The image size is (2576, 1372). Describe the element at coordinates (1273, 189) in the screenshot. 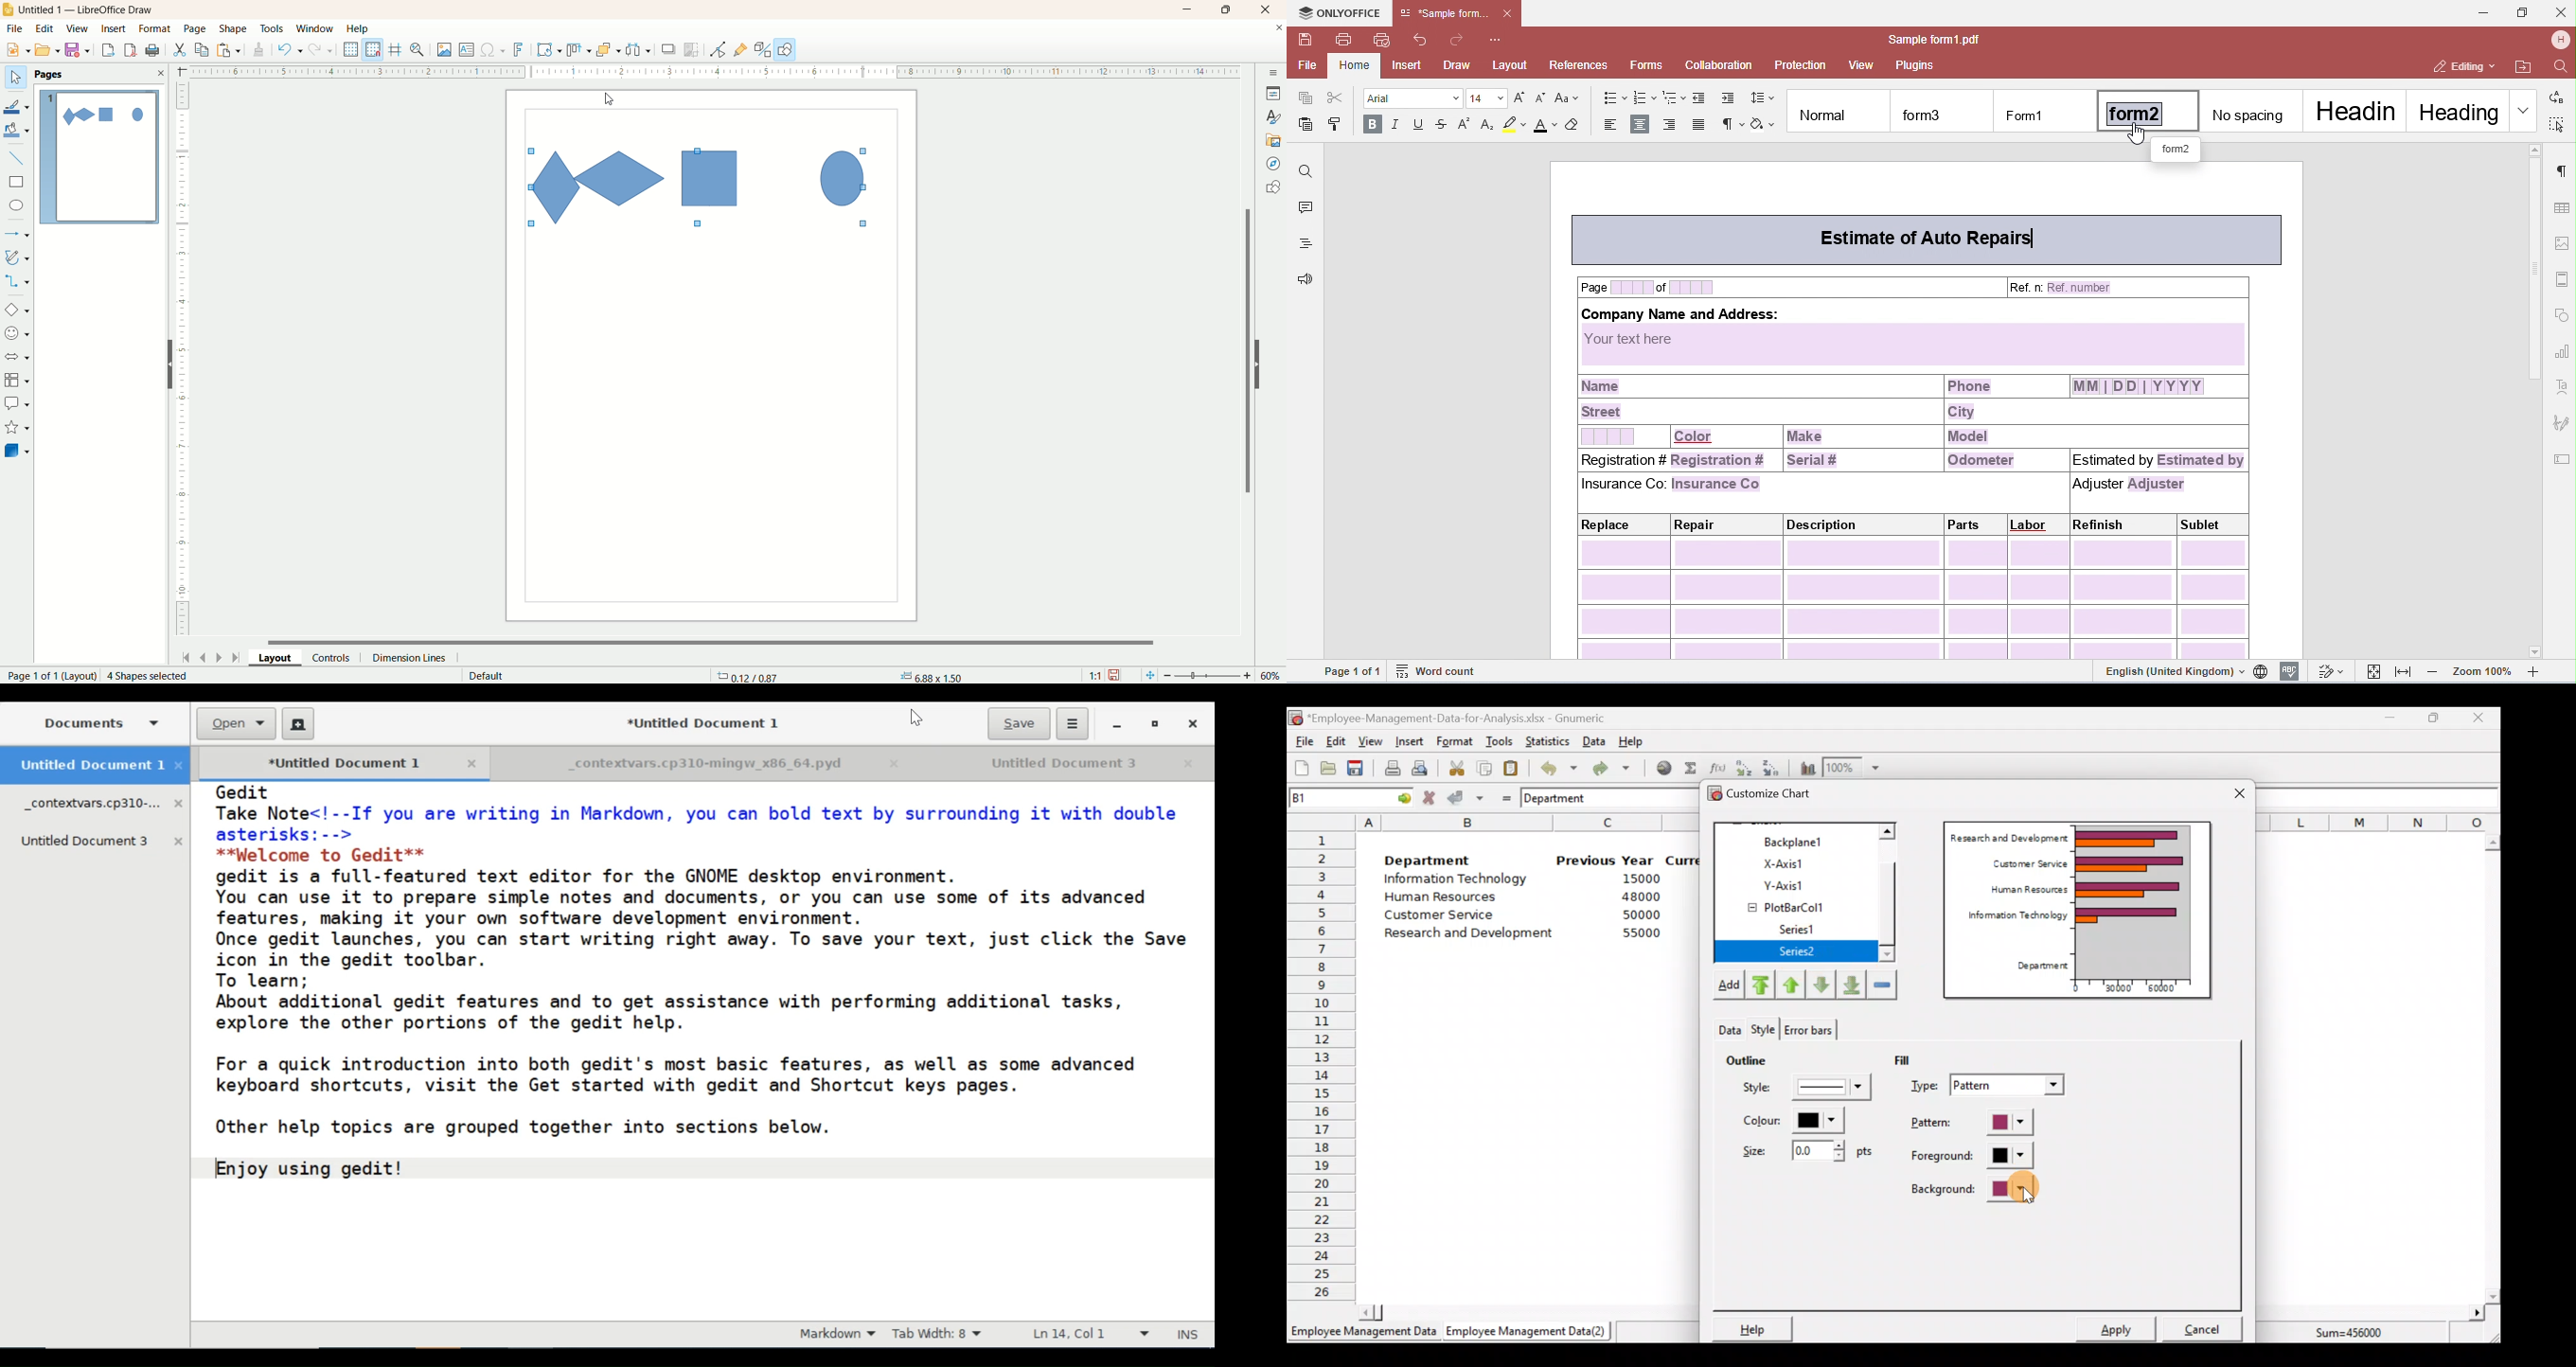

I see `shapes` at that location.